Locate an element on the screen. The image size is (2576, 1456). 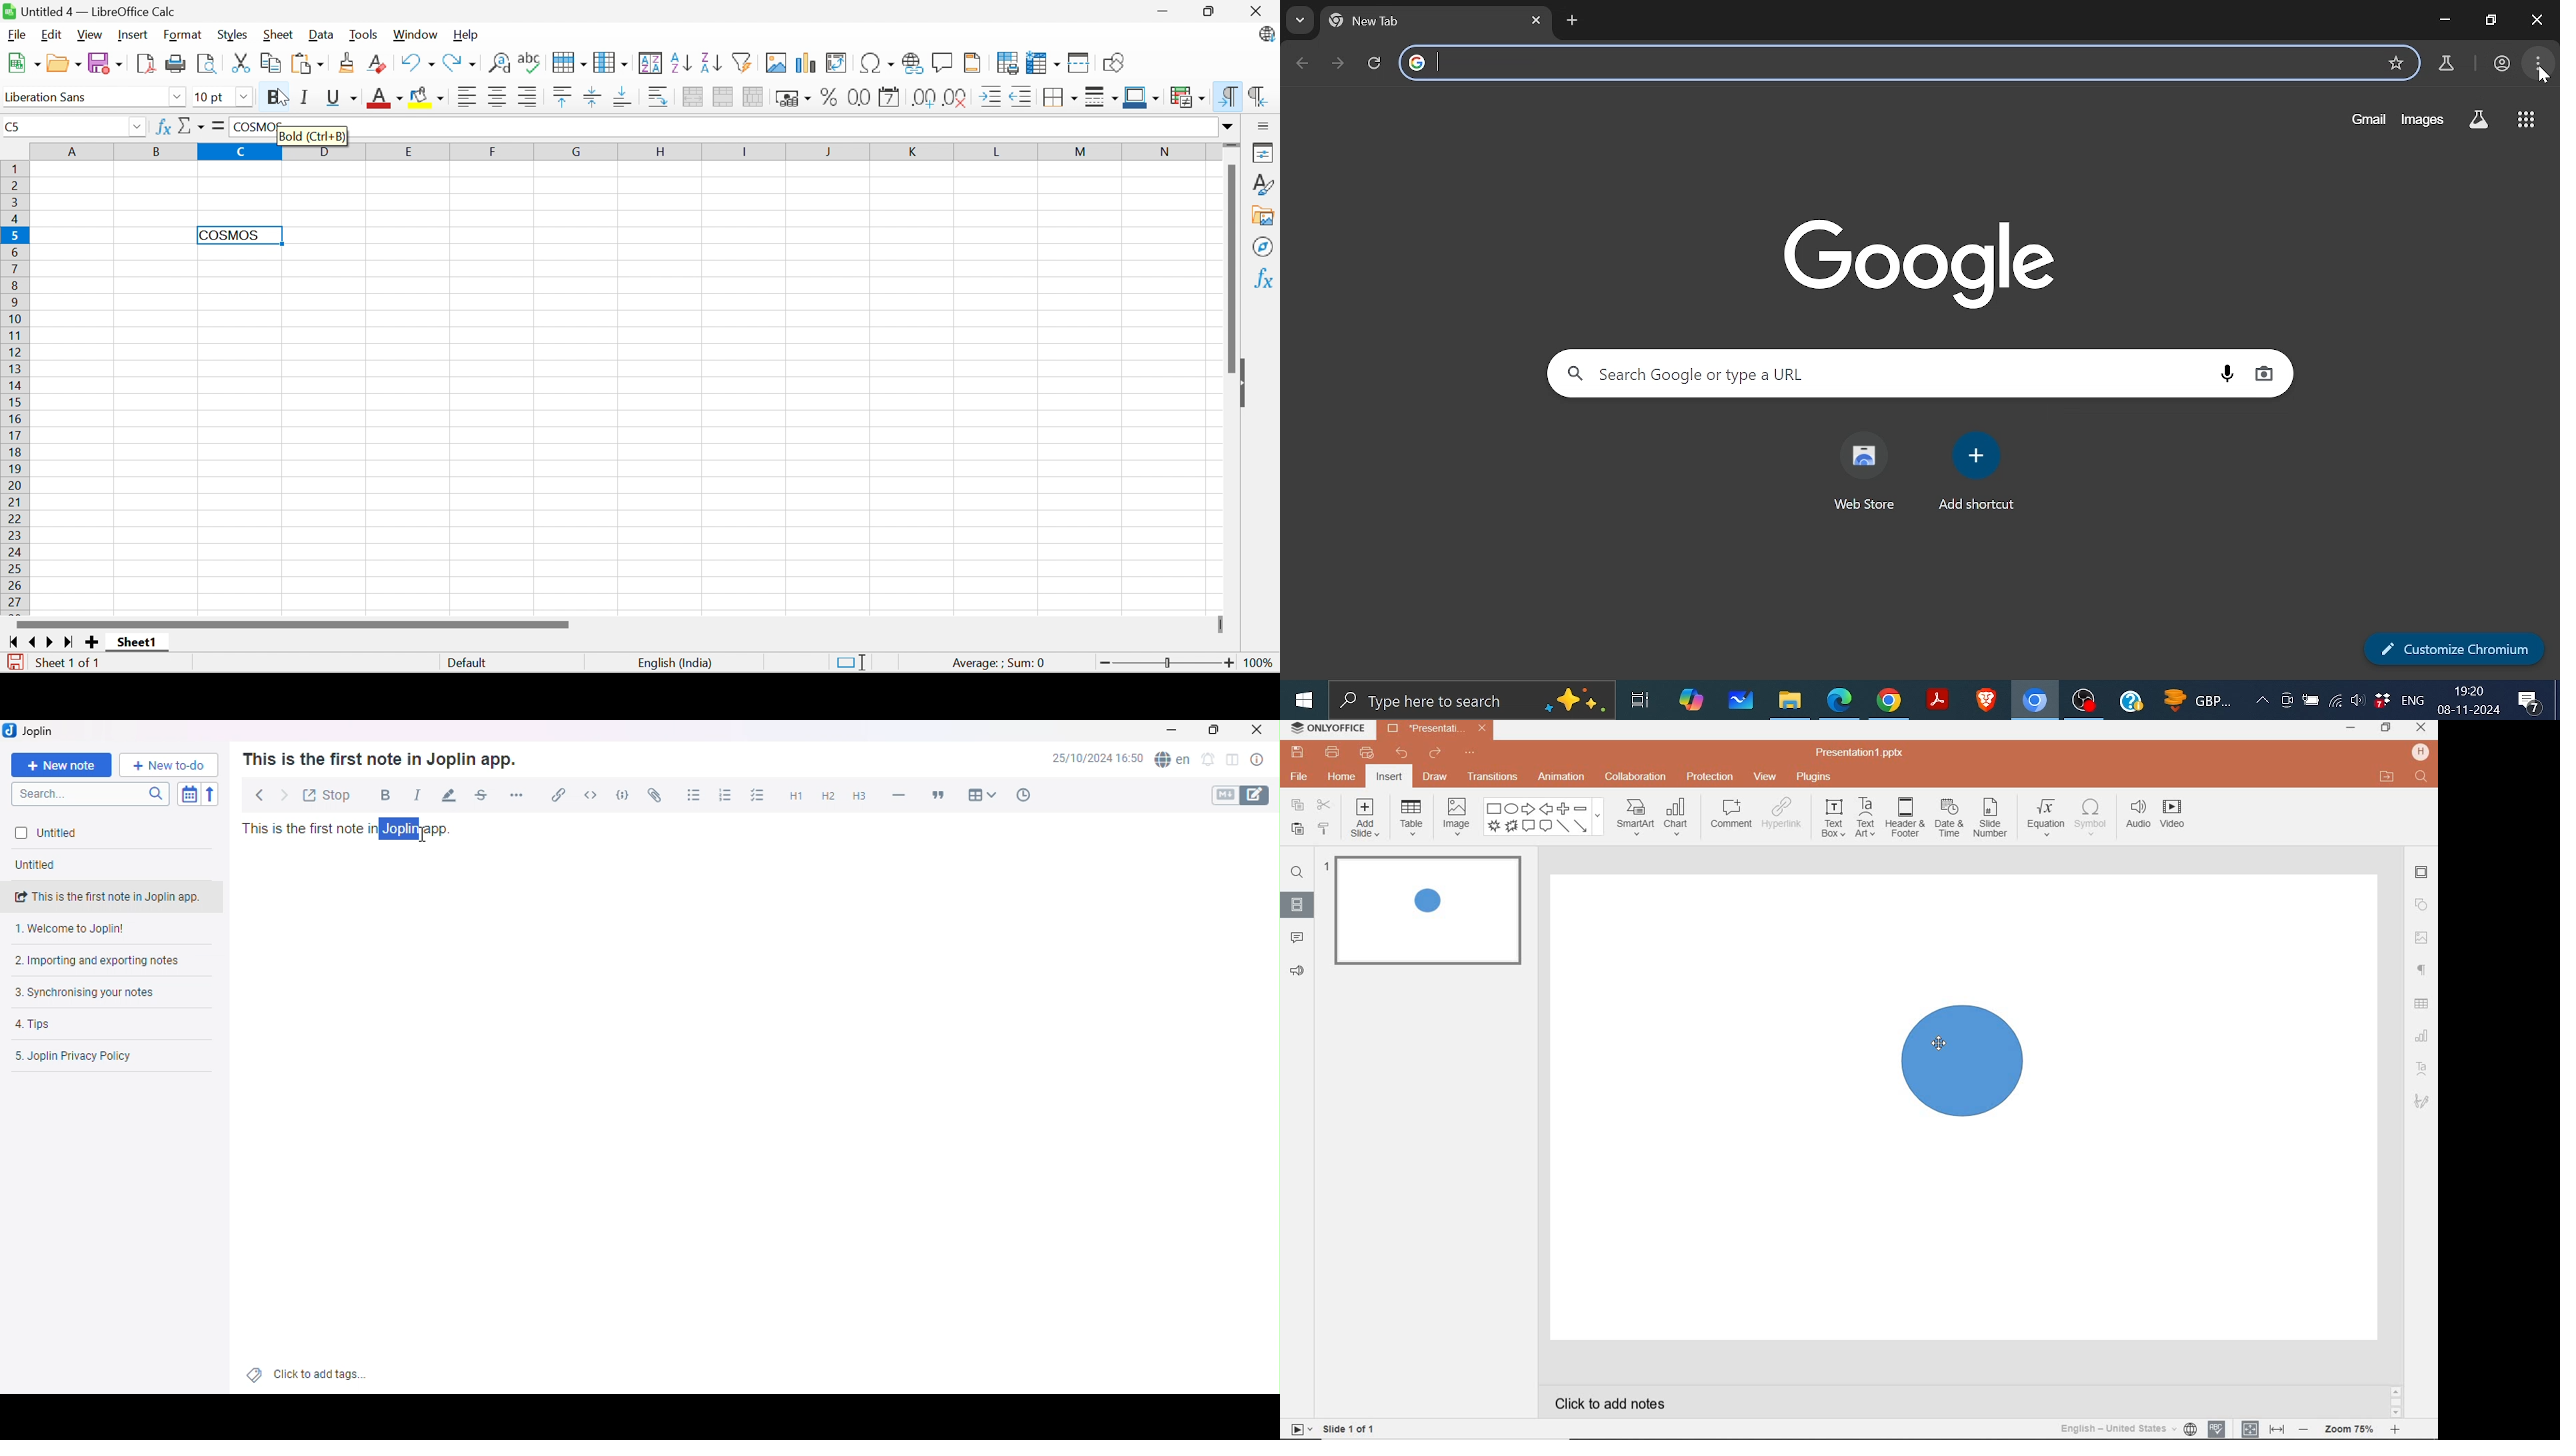
quick print is located at coordinates (1370, 752).